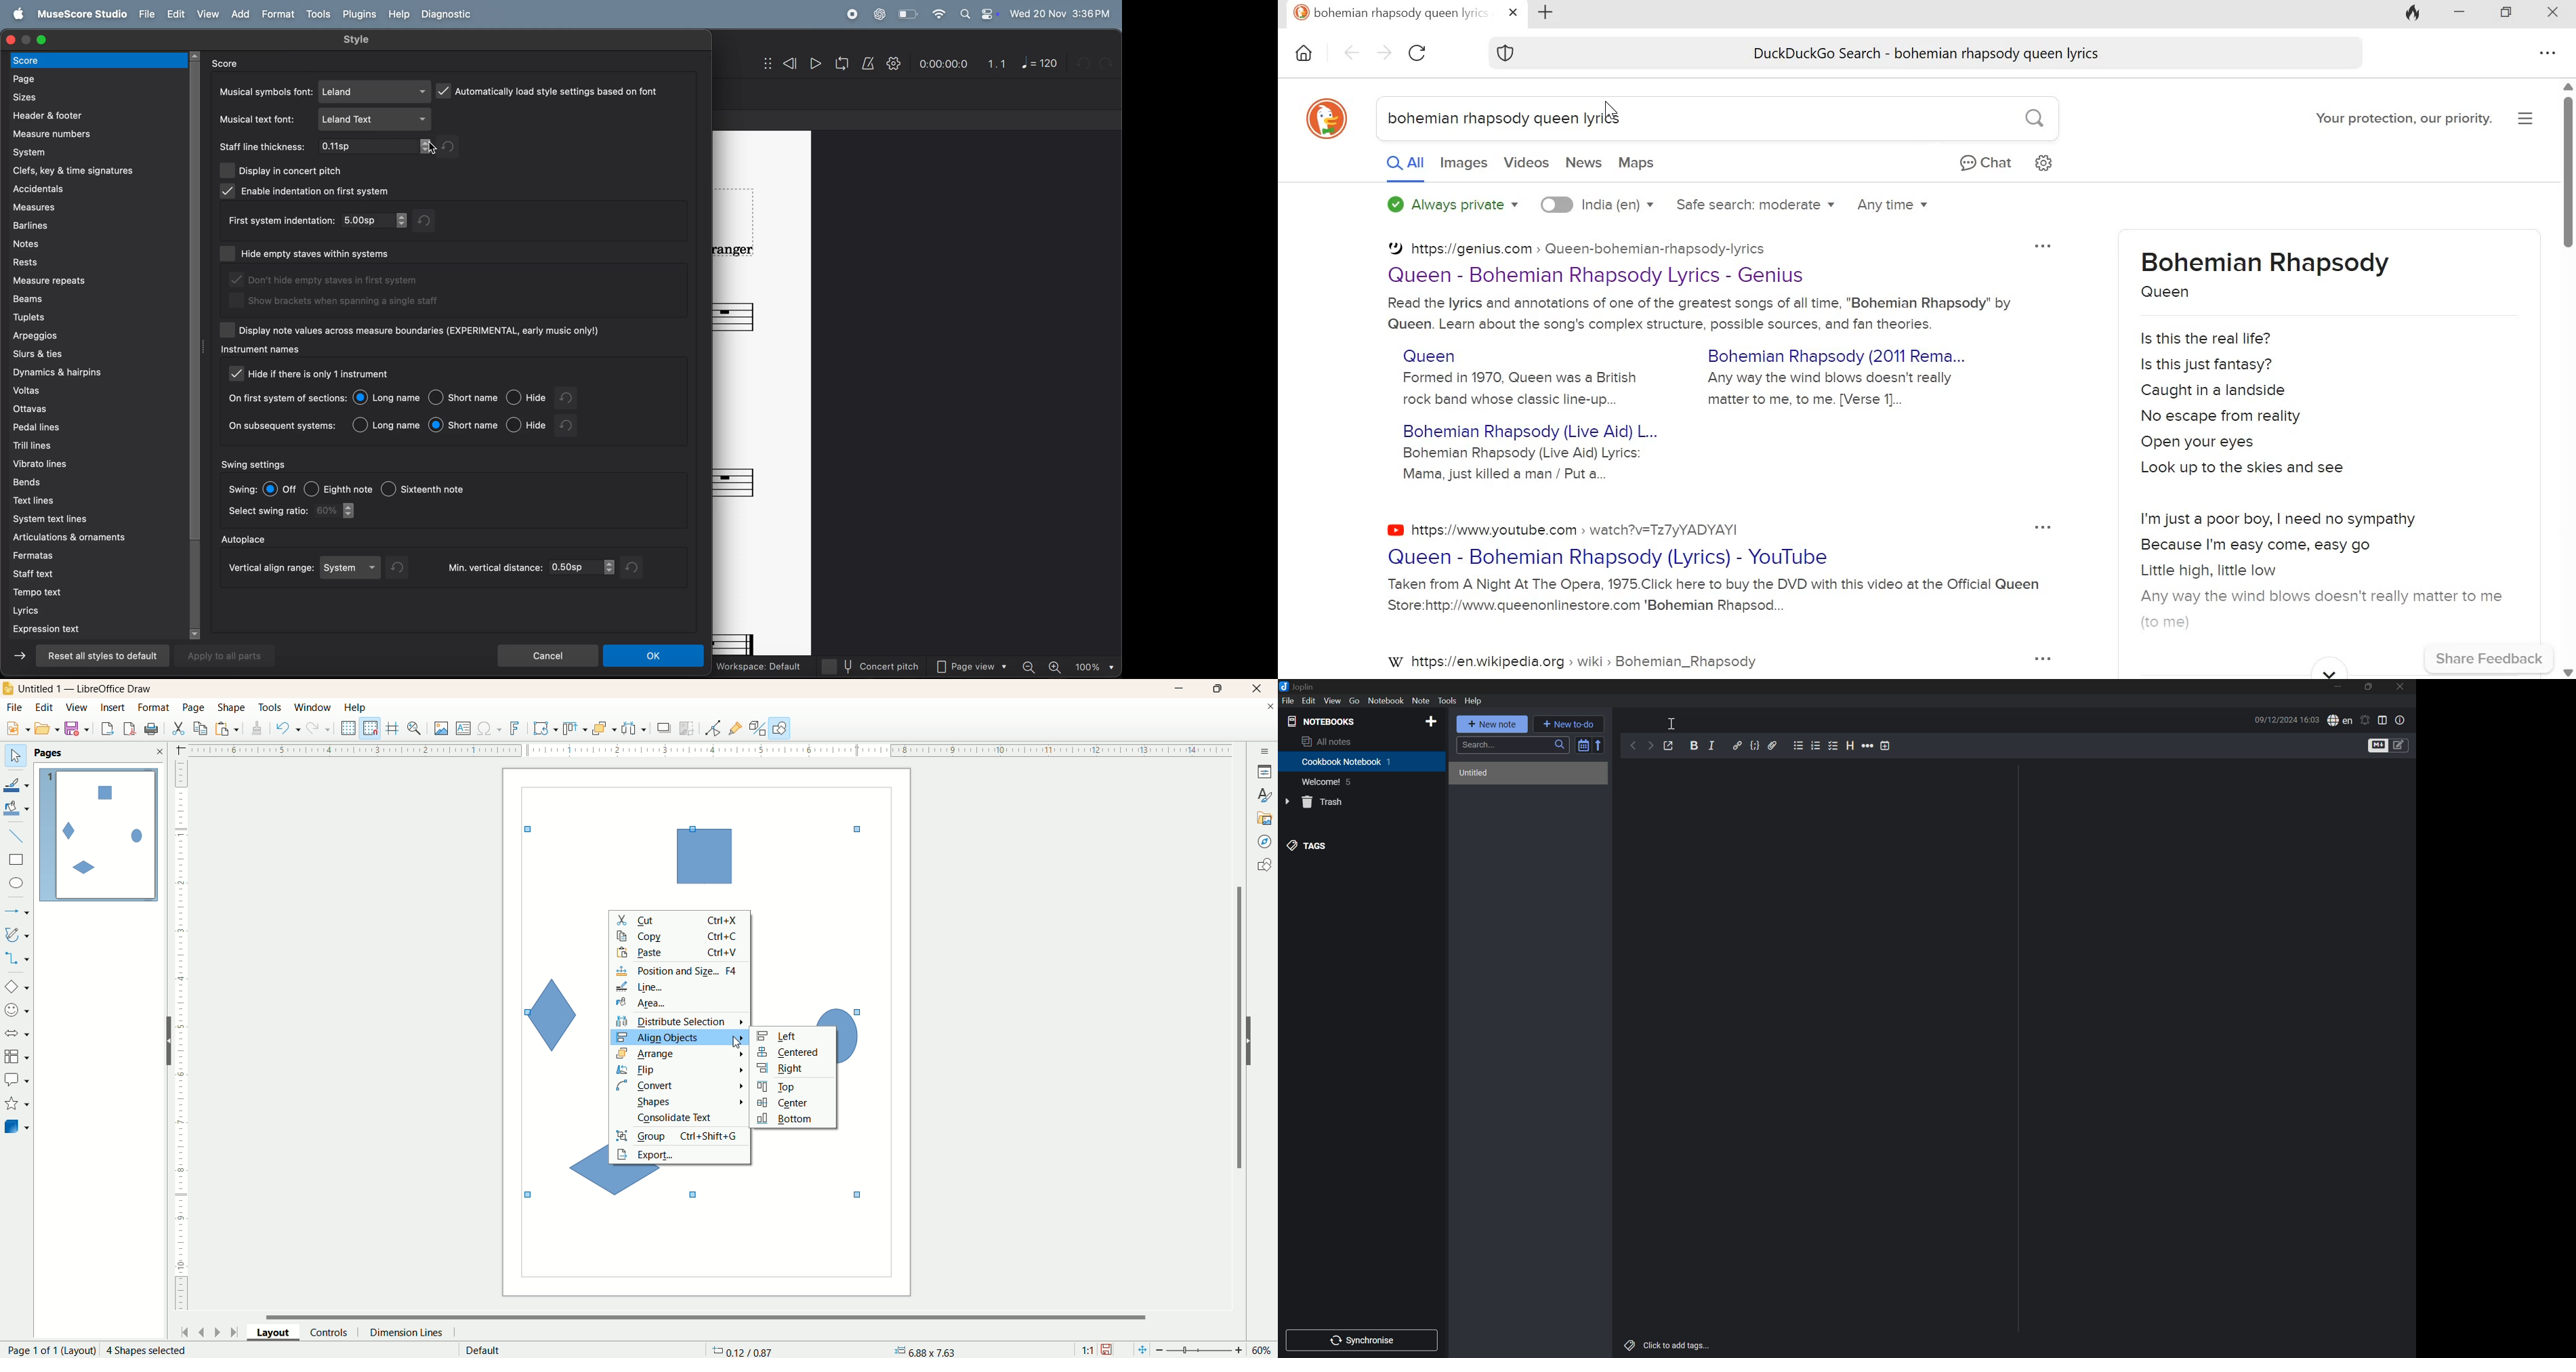 Image resolution: width=2576 pixels, height=1372 pixels. What do you see at coordinates (465, 730) in the screenshot?
I see `text box` at bounding box center [465, 730].